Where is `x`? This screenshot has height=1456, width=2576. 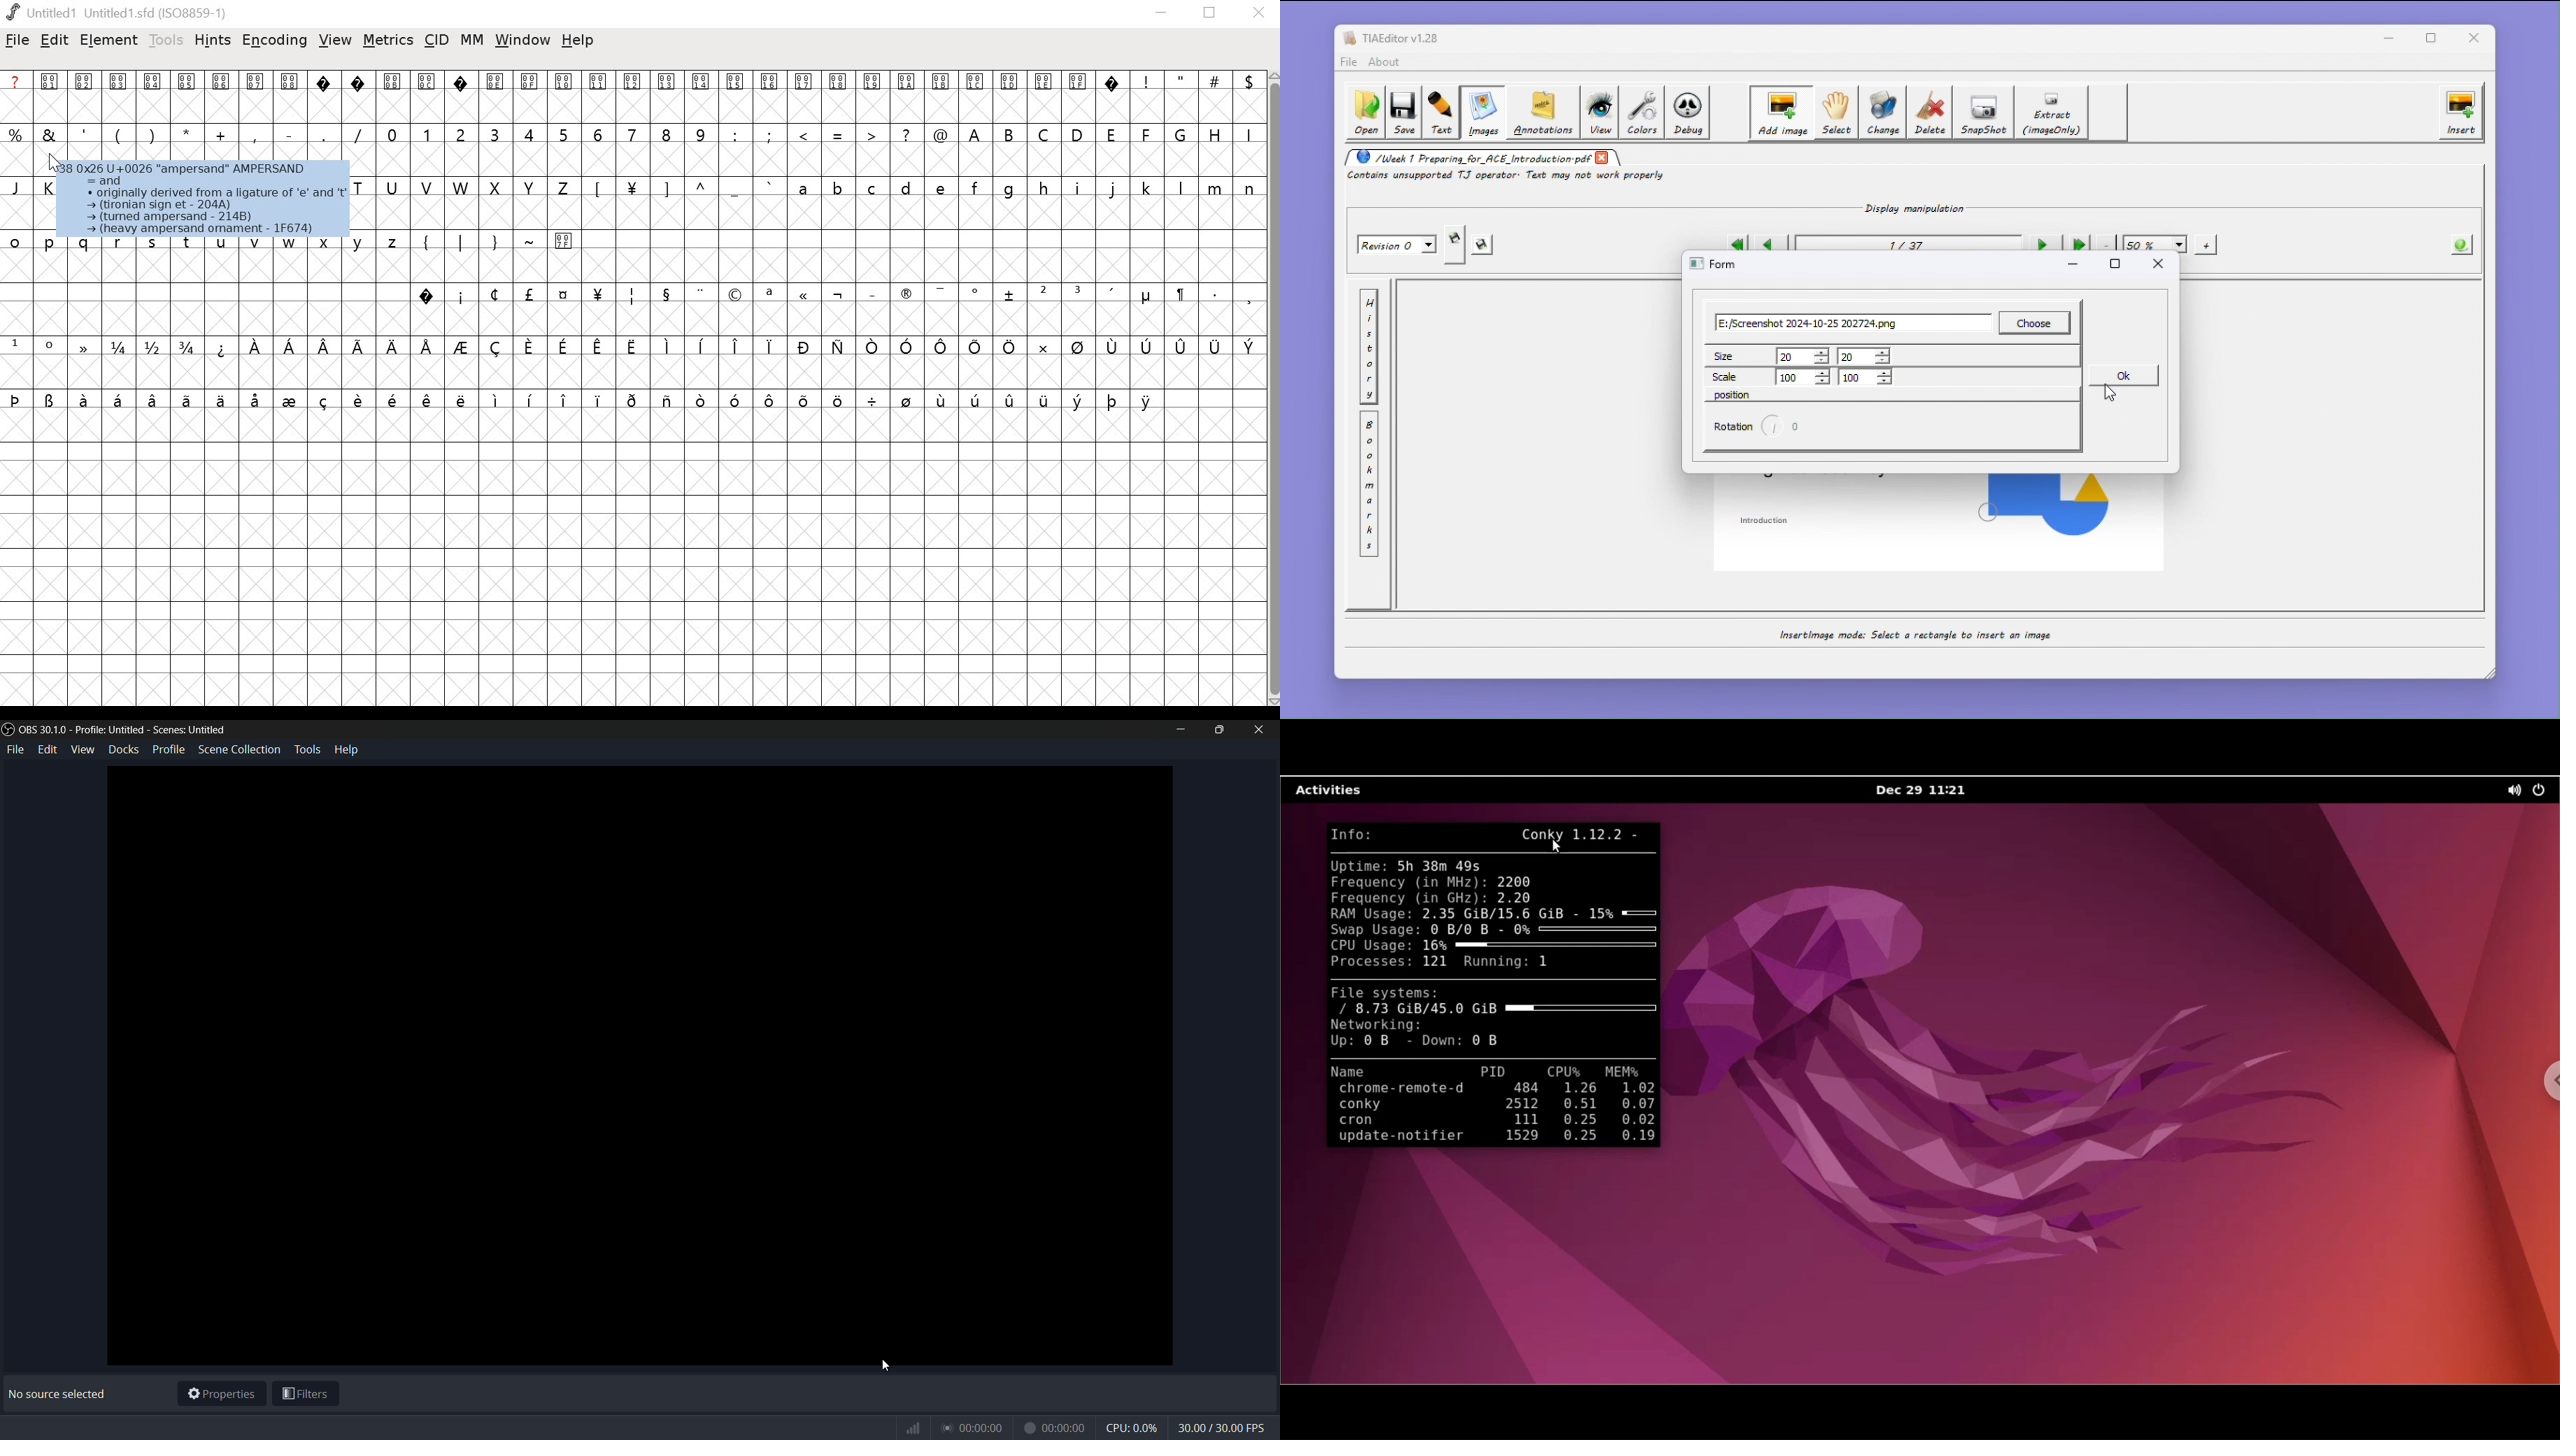 x is located at coordinates (328, 243).